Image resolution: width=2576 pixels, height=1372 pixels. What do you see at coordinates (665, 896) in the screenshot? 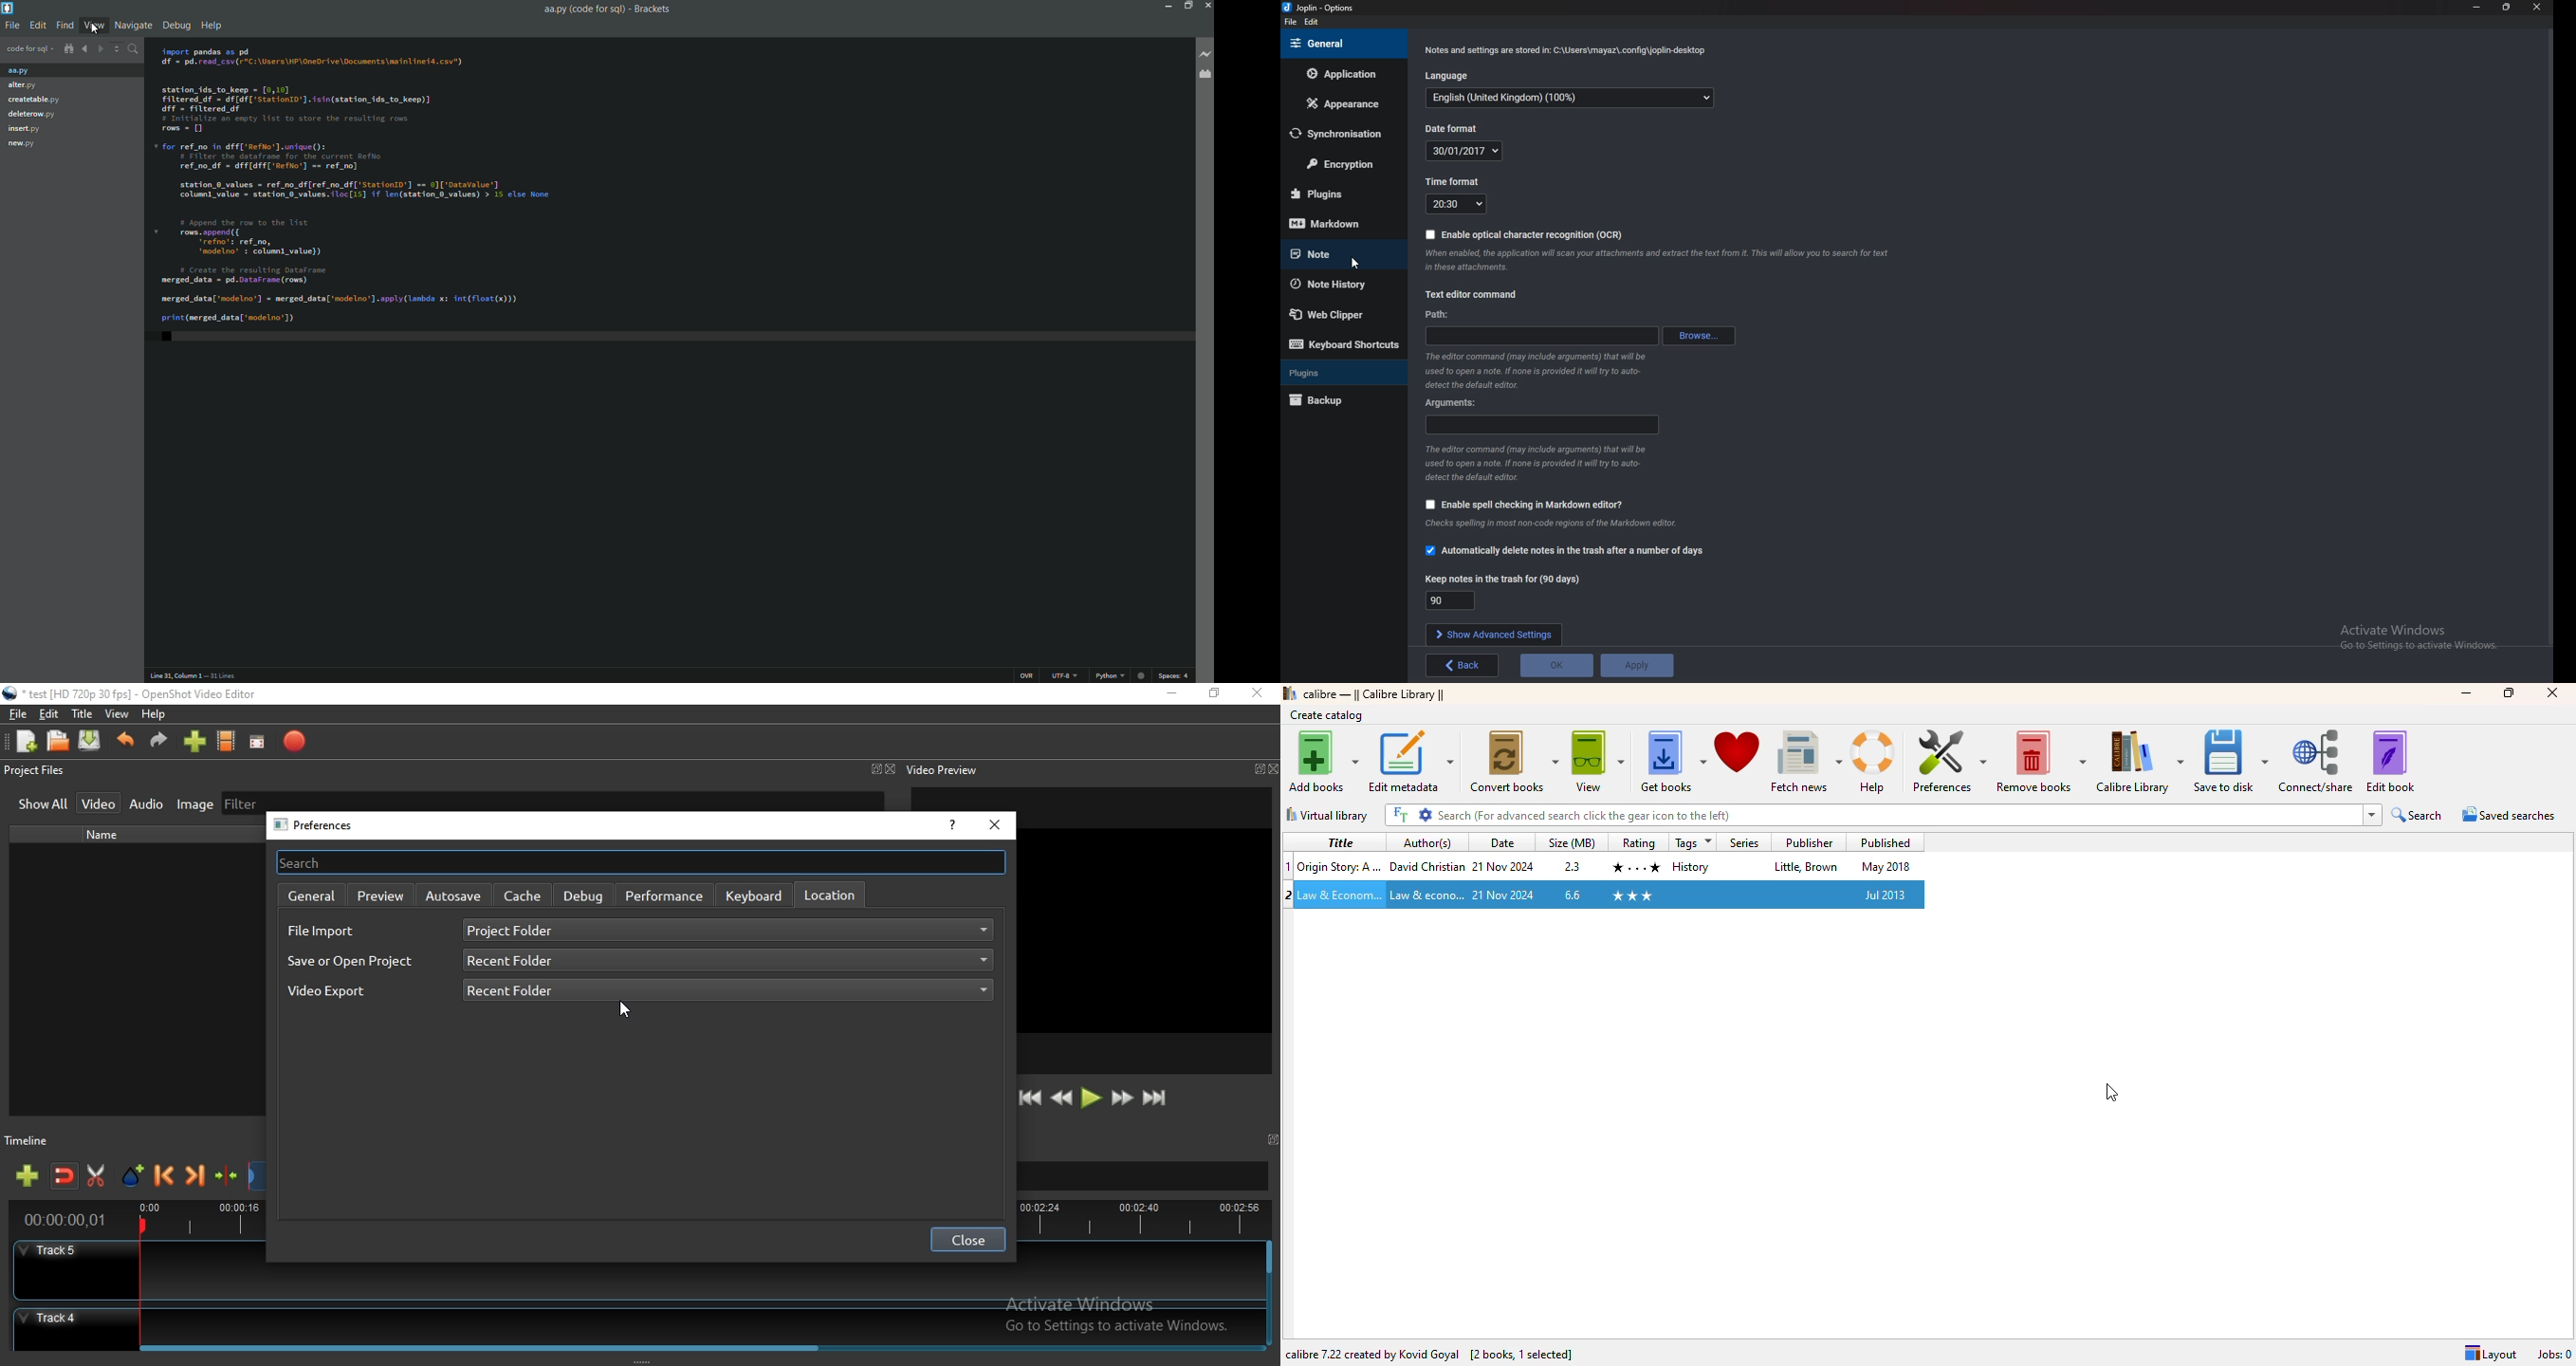
I see `perfromance` at bounding box center [665, 896].